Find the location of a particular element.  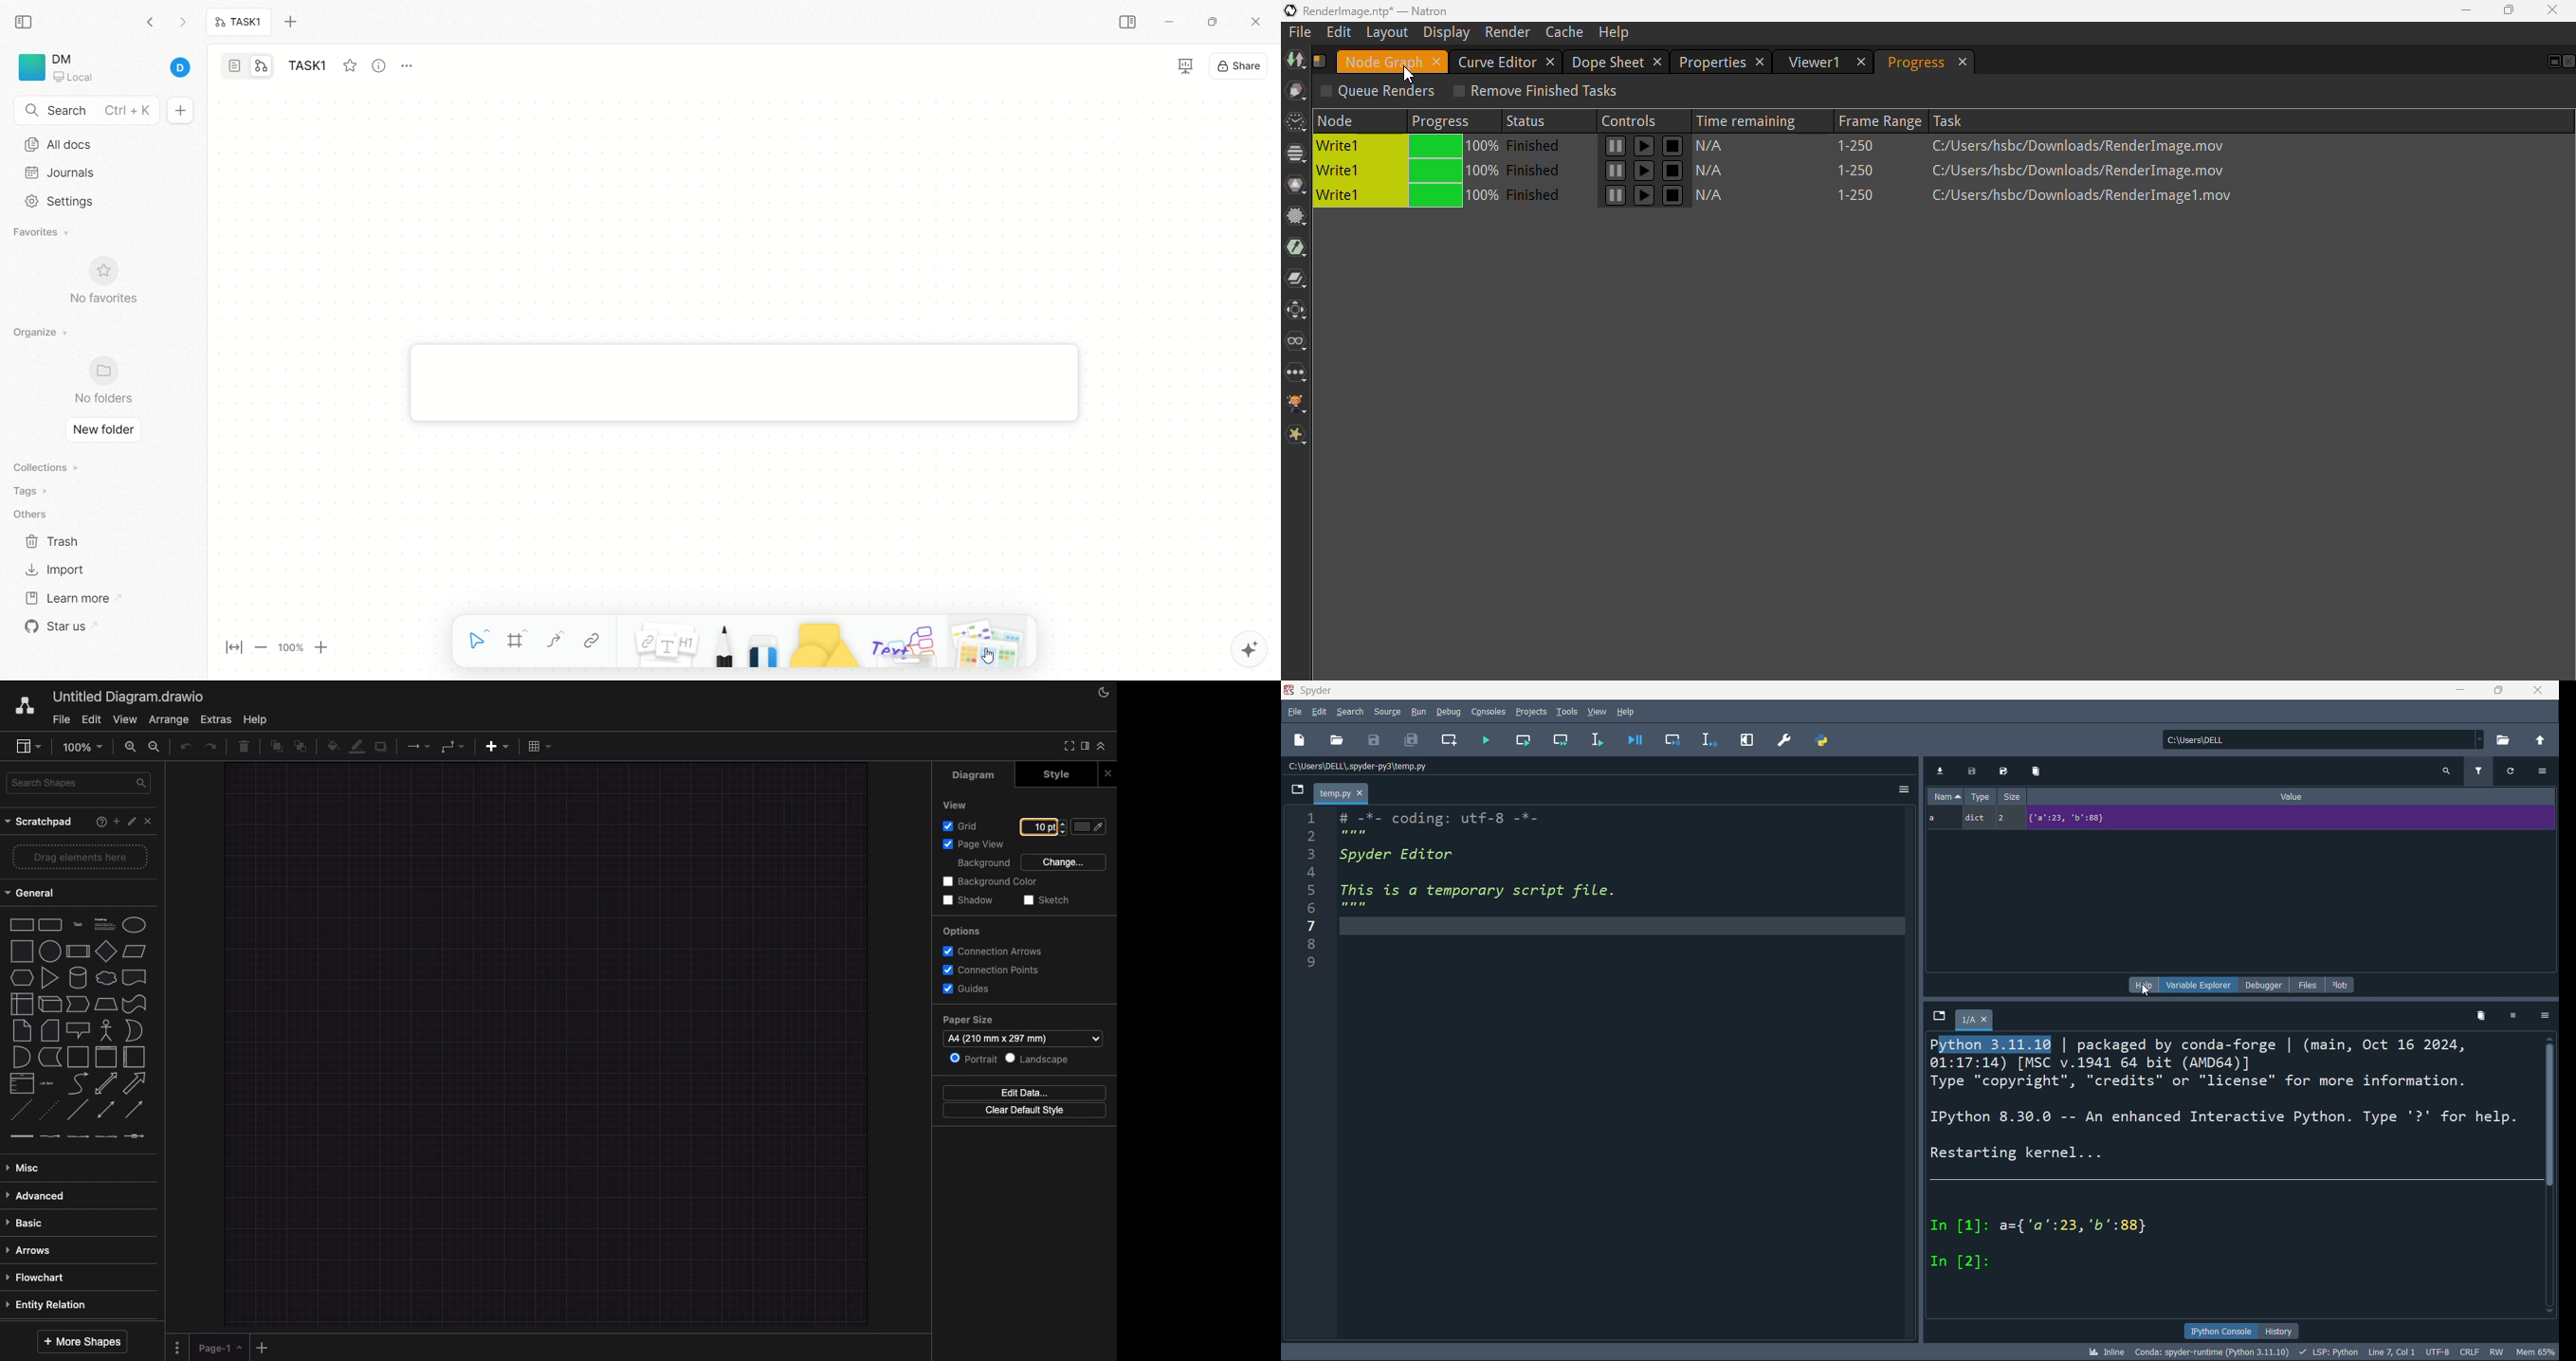

Color picked is located at coordinates (1089, 827).